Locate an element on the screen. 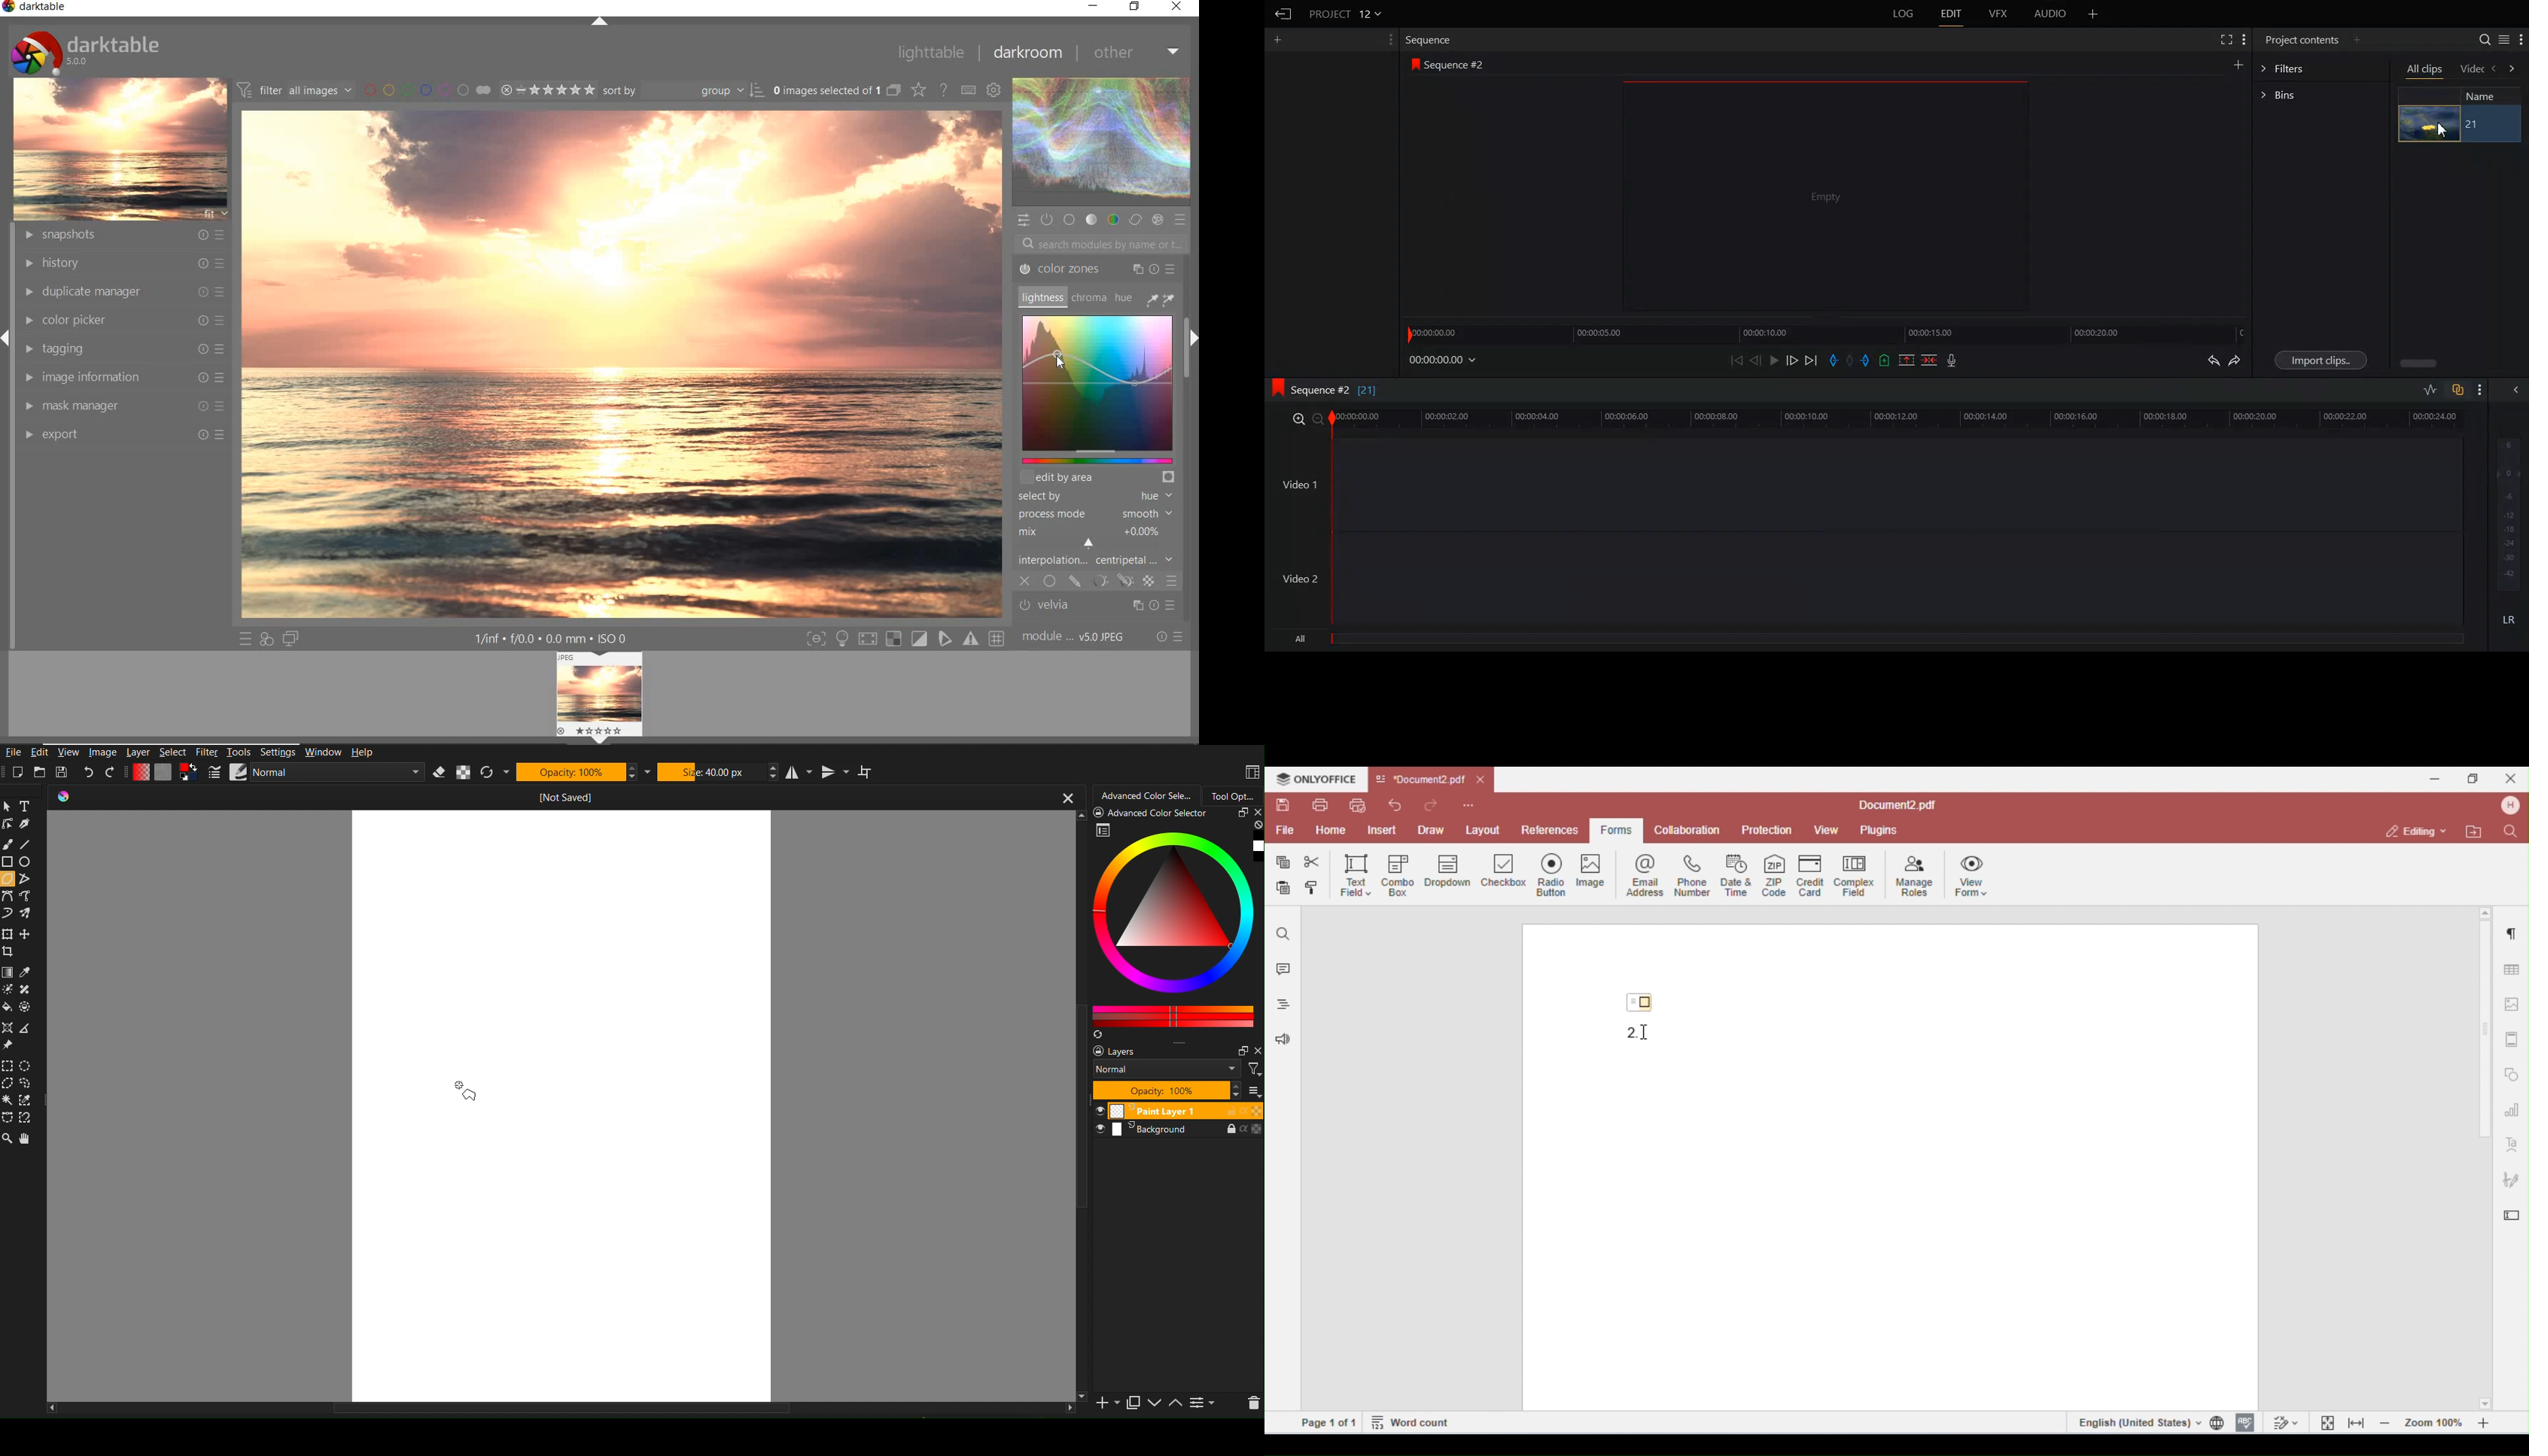  COLOR is located at coordinates (1111, 220).